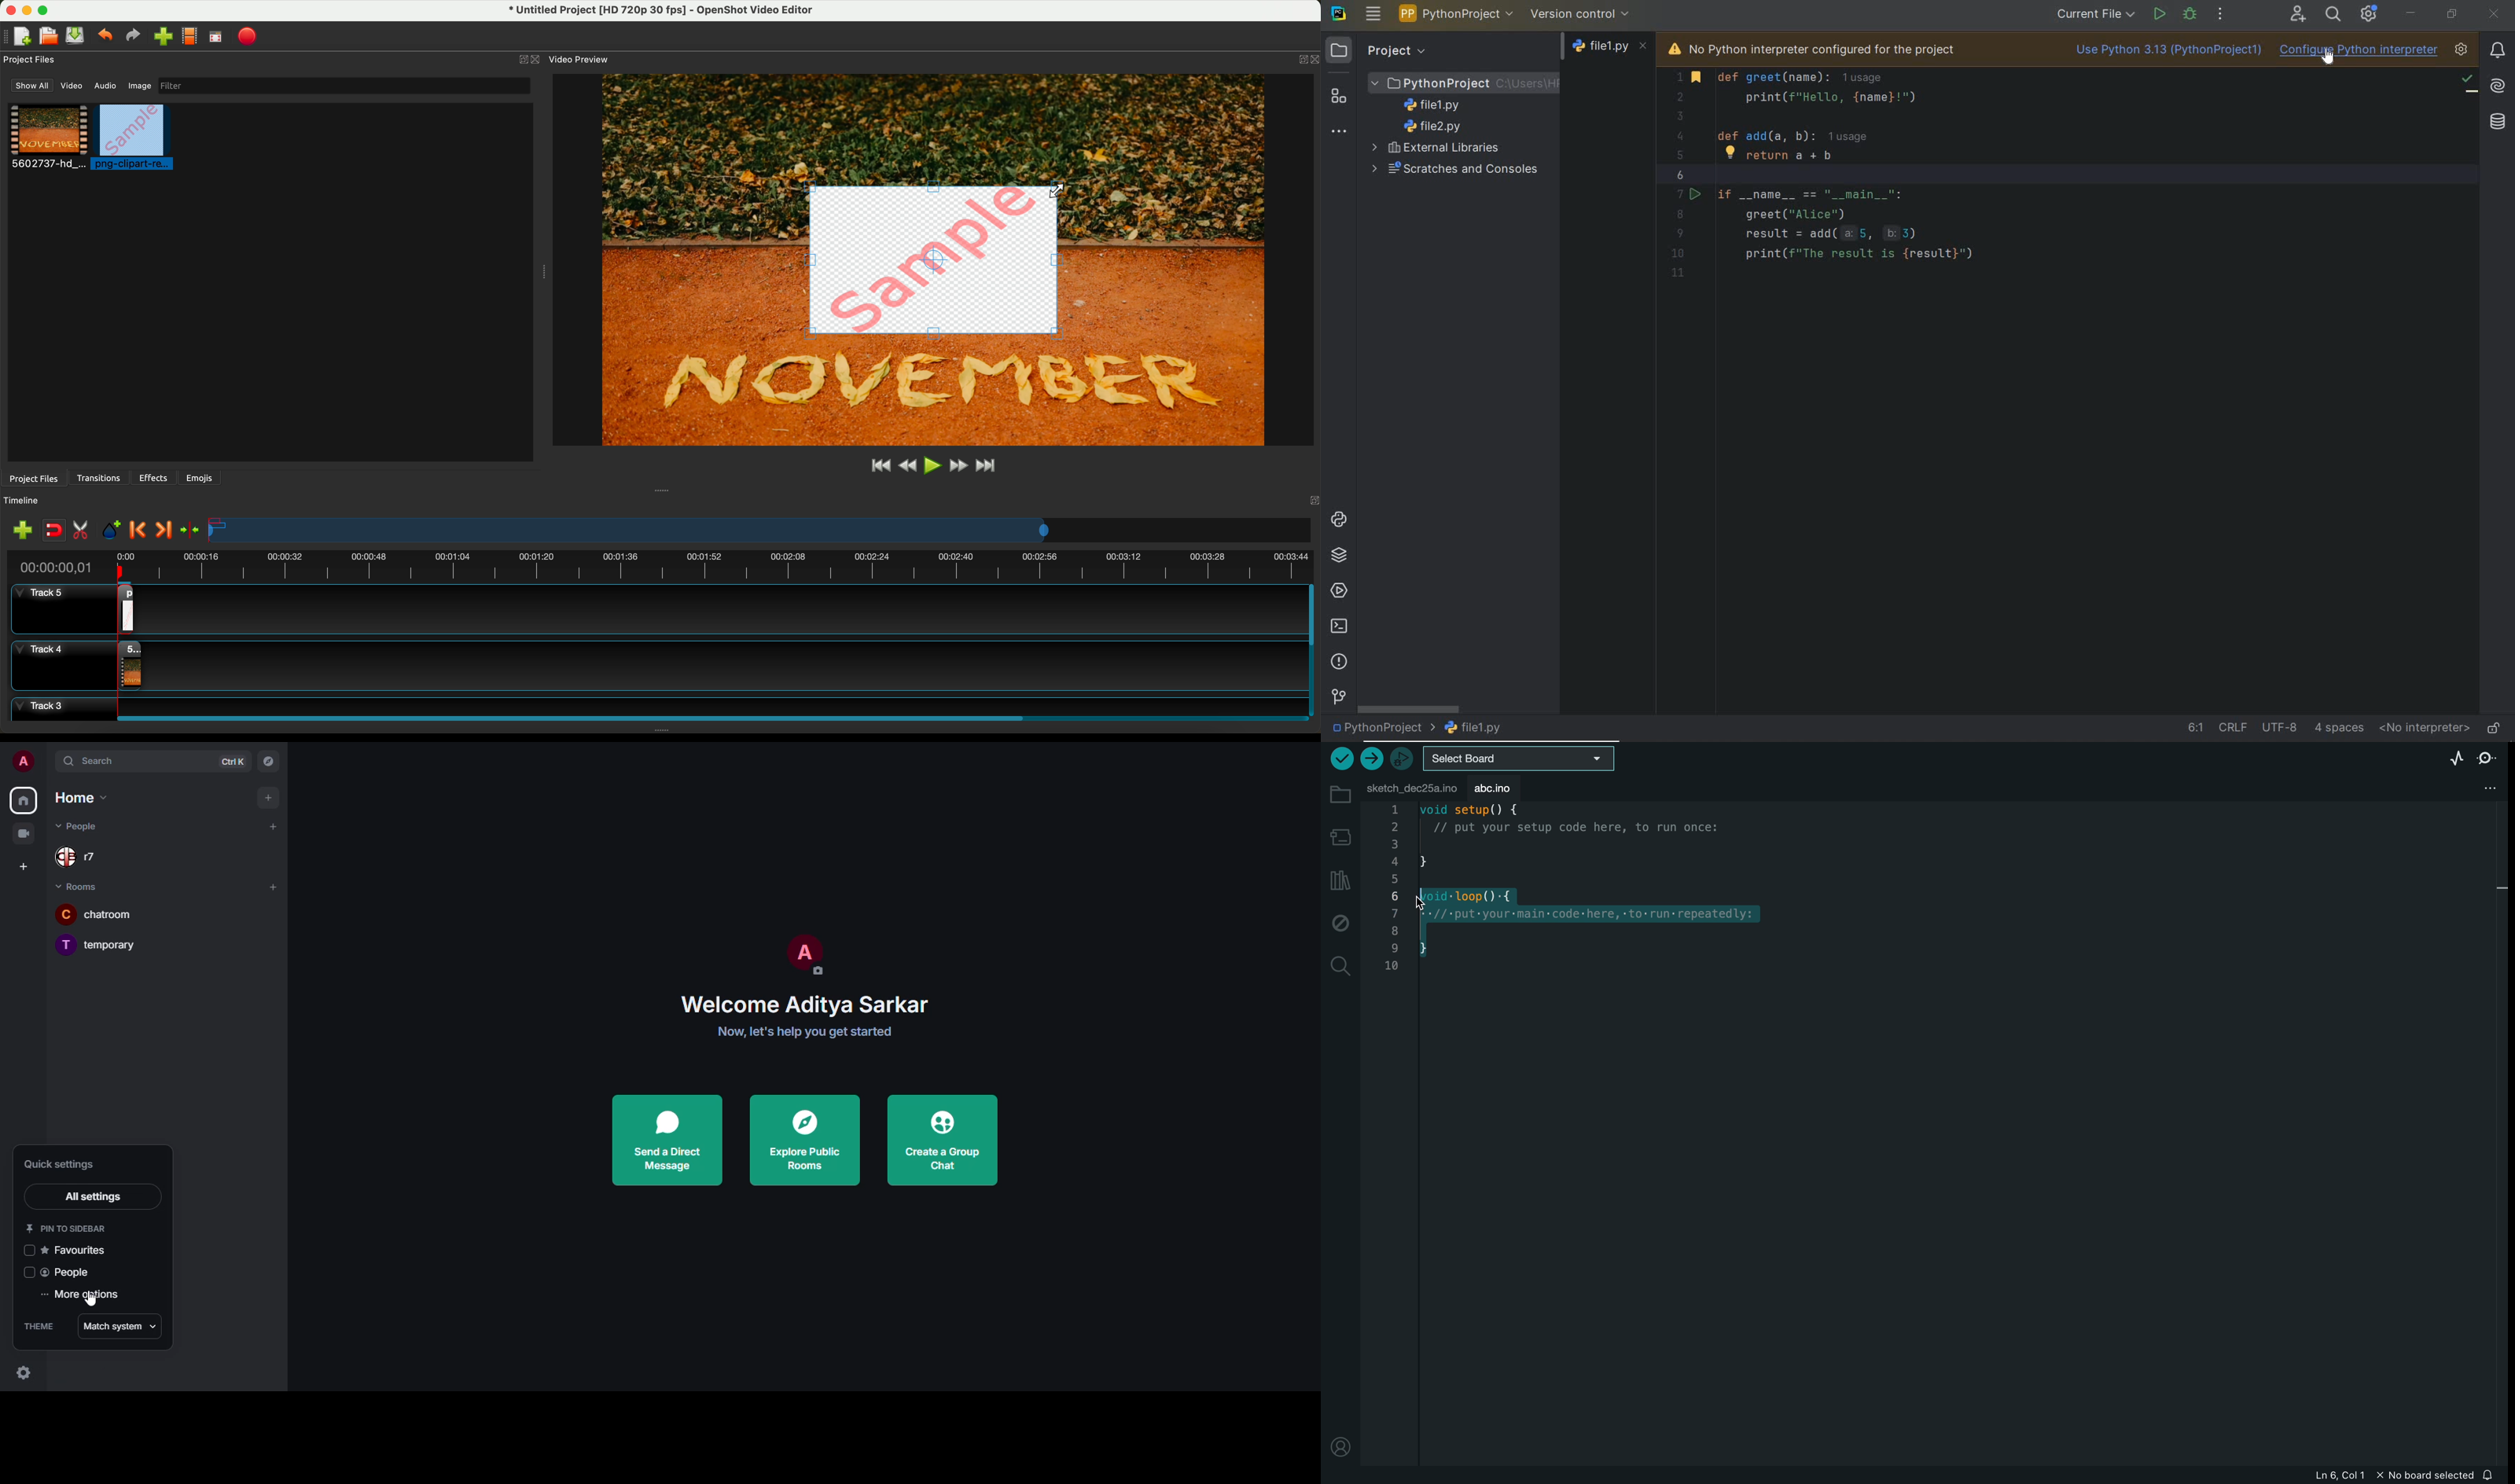 The width and height of the screenshot is (2520, 1484). Describe the element at coordinates (808, 1004) in the screenshot. I see `welcome` at that location.